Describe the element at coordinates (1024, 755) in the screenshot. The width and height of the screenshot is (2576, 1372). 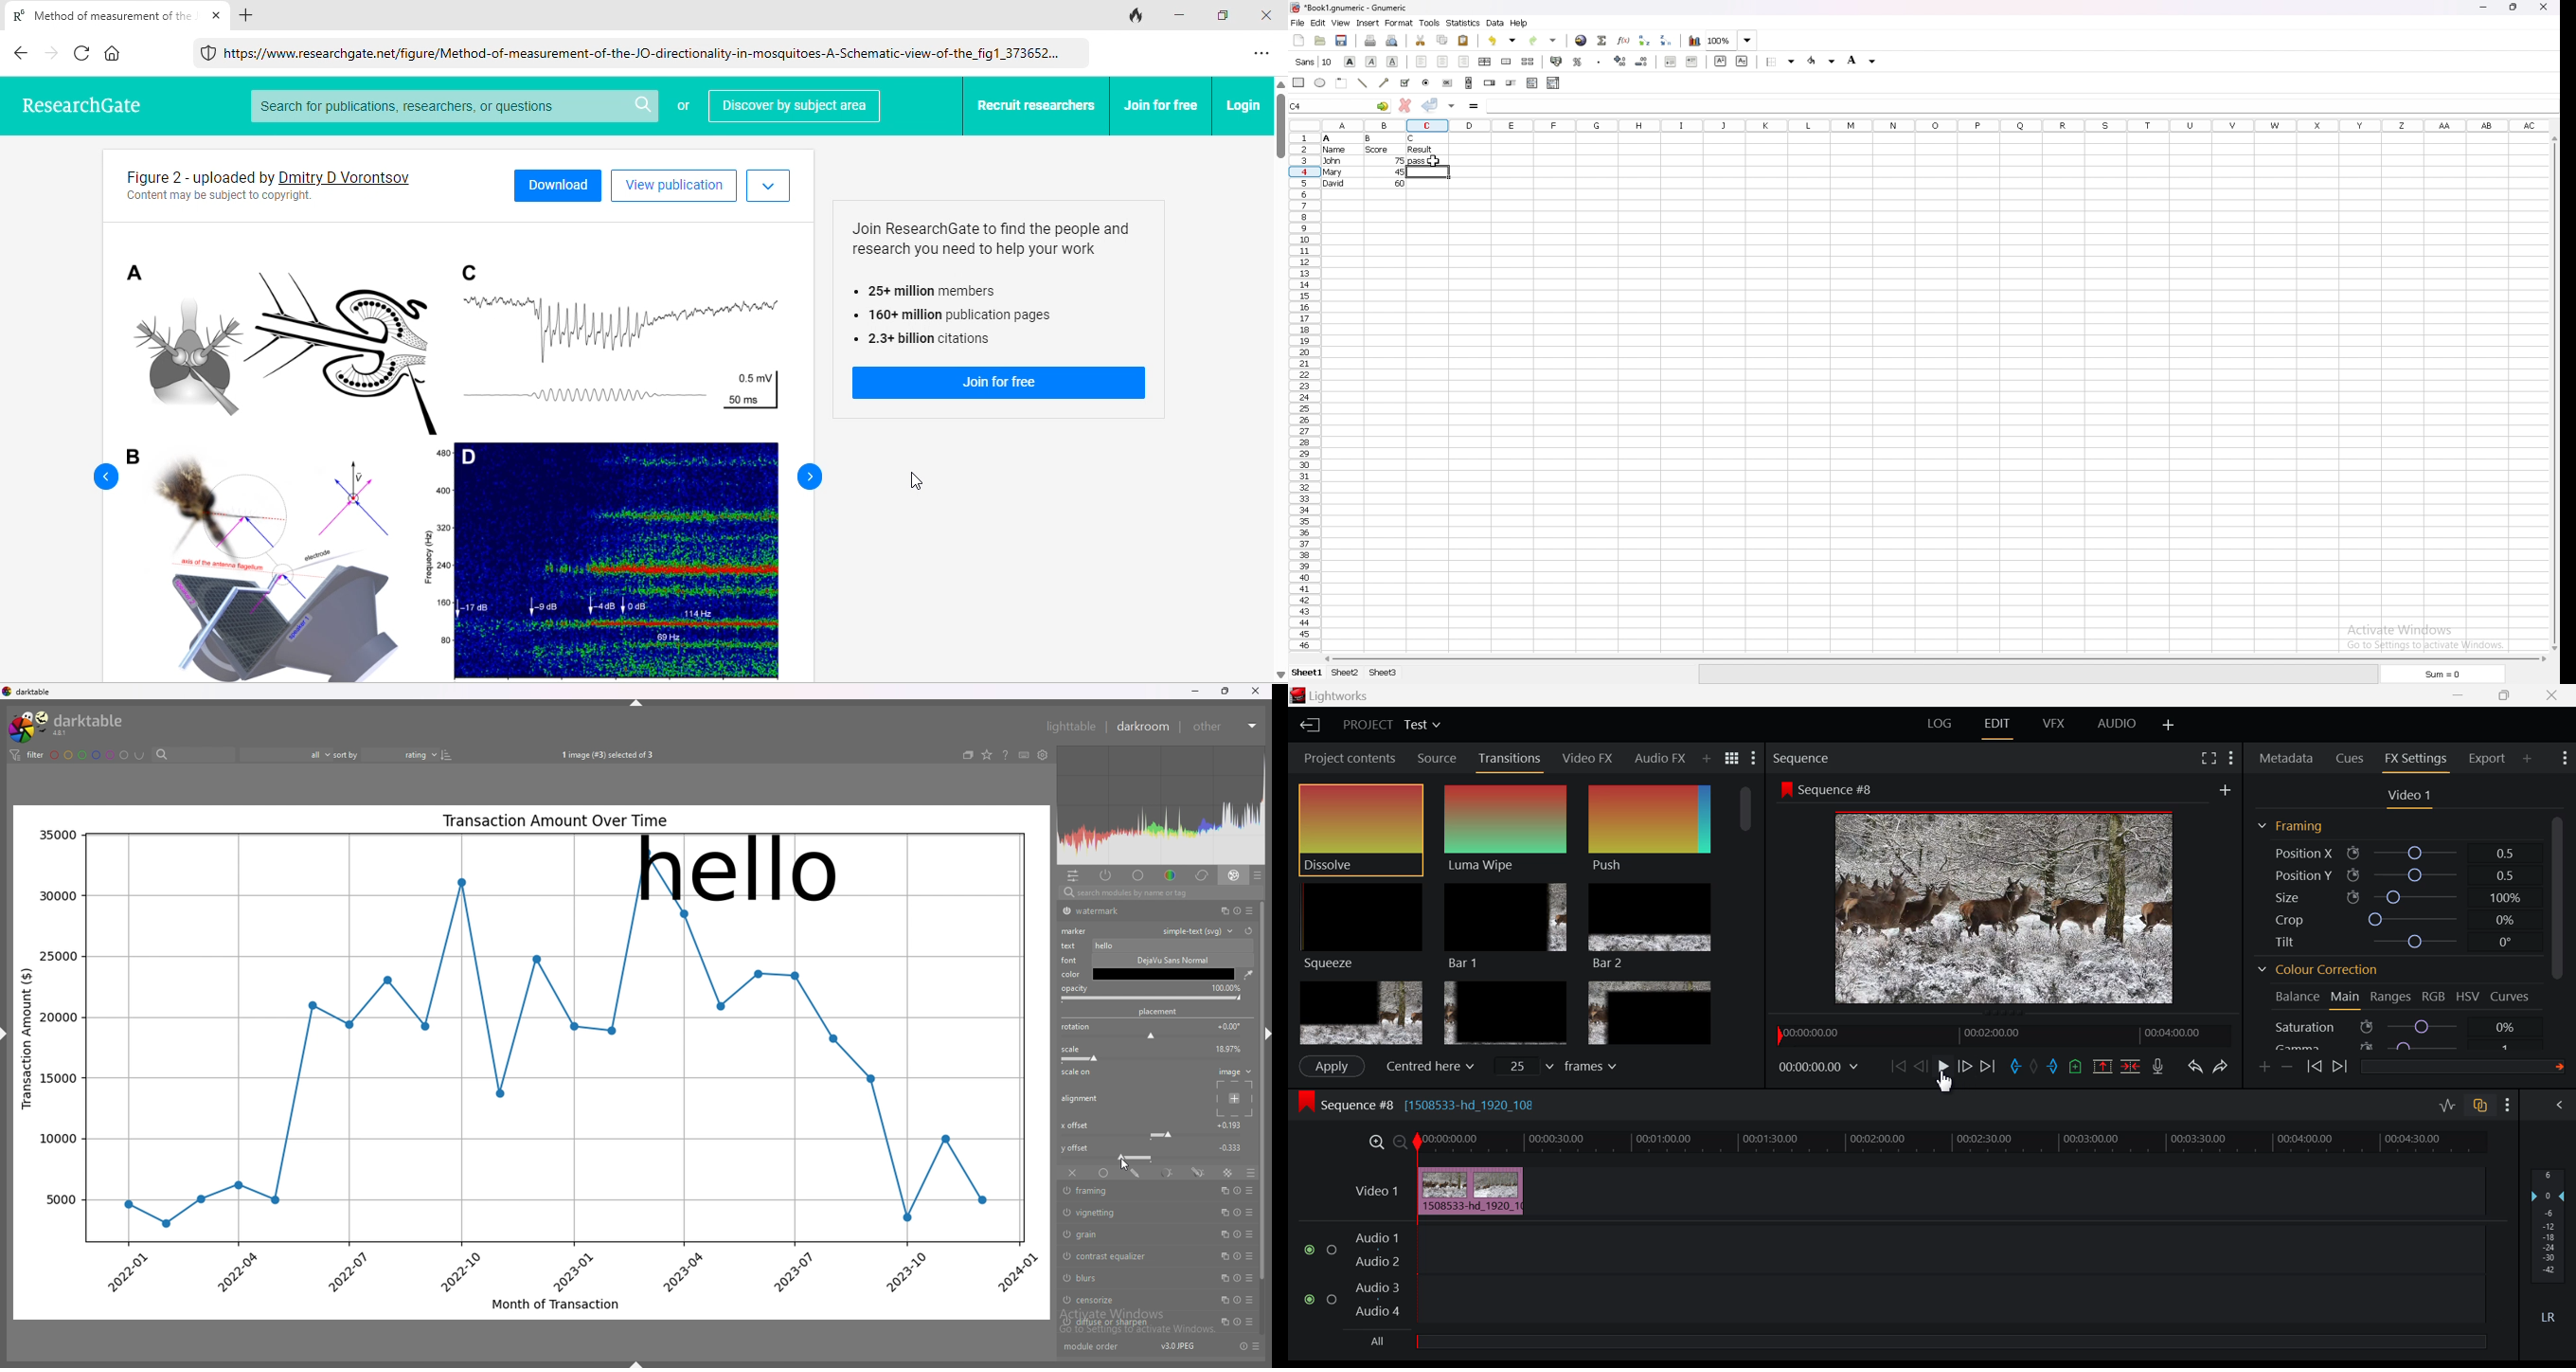
I see `keyboard shortcuts` at that location.